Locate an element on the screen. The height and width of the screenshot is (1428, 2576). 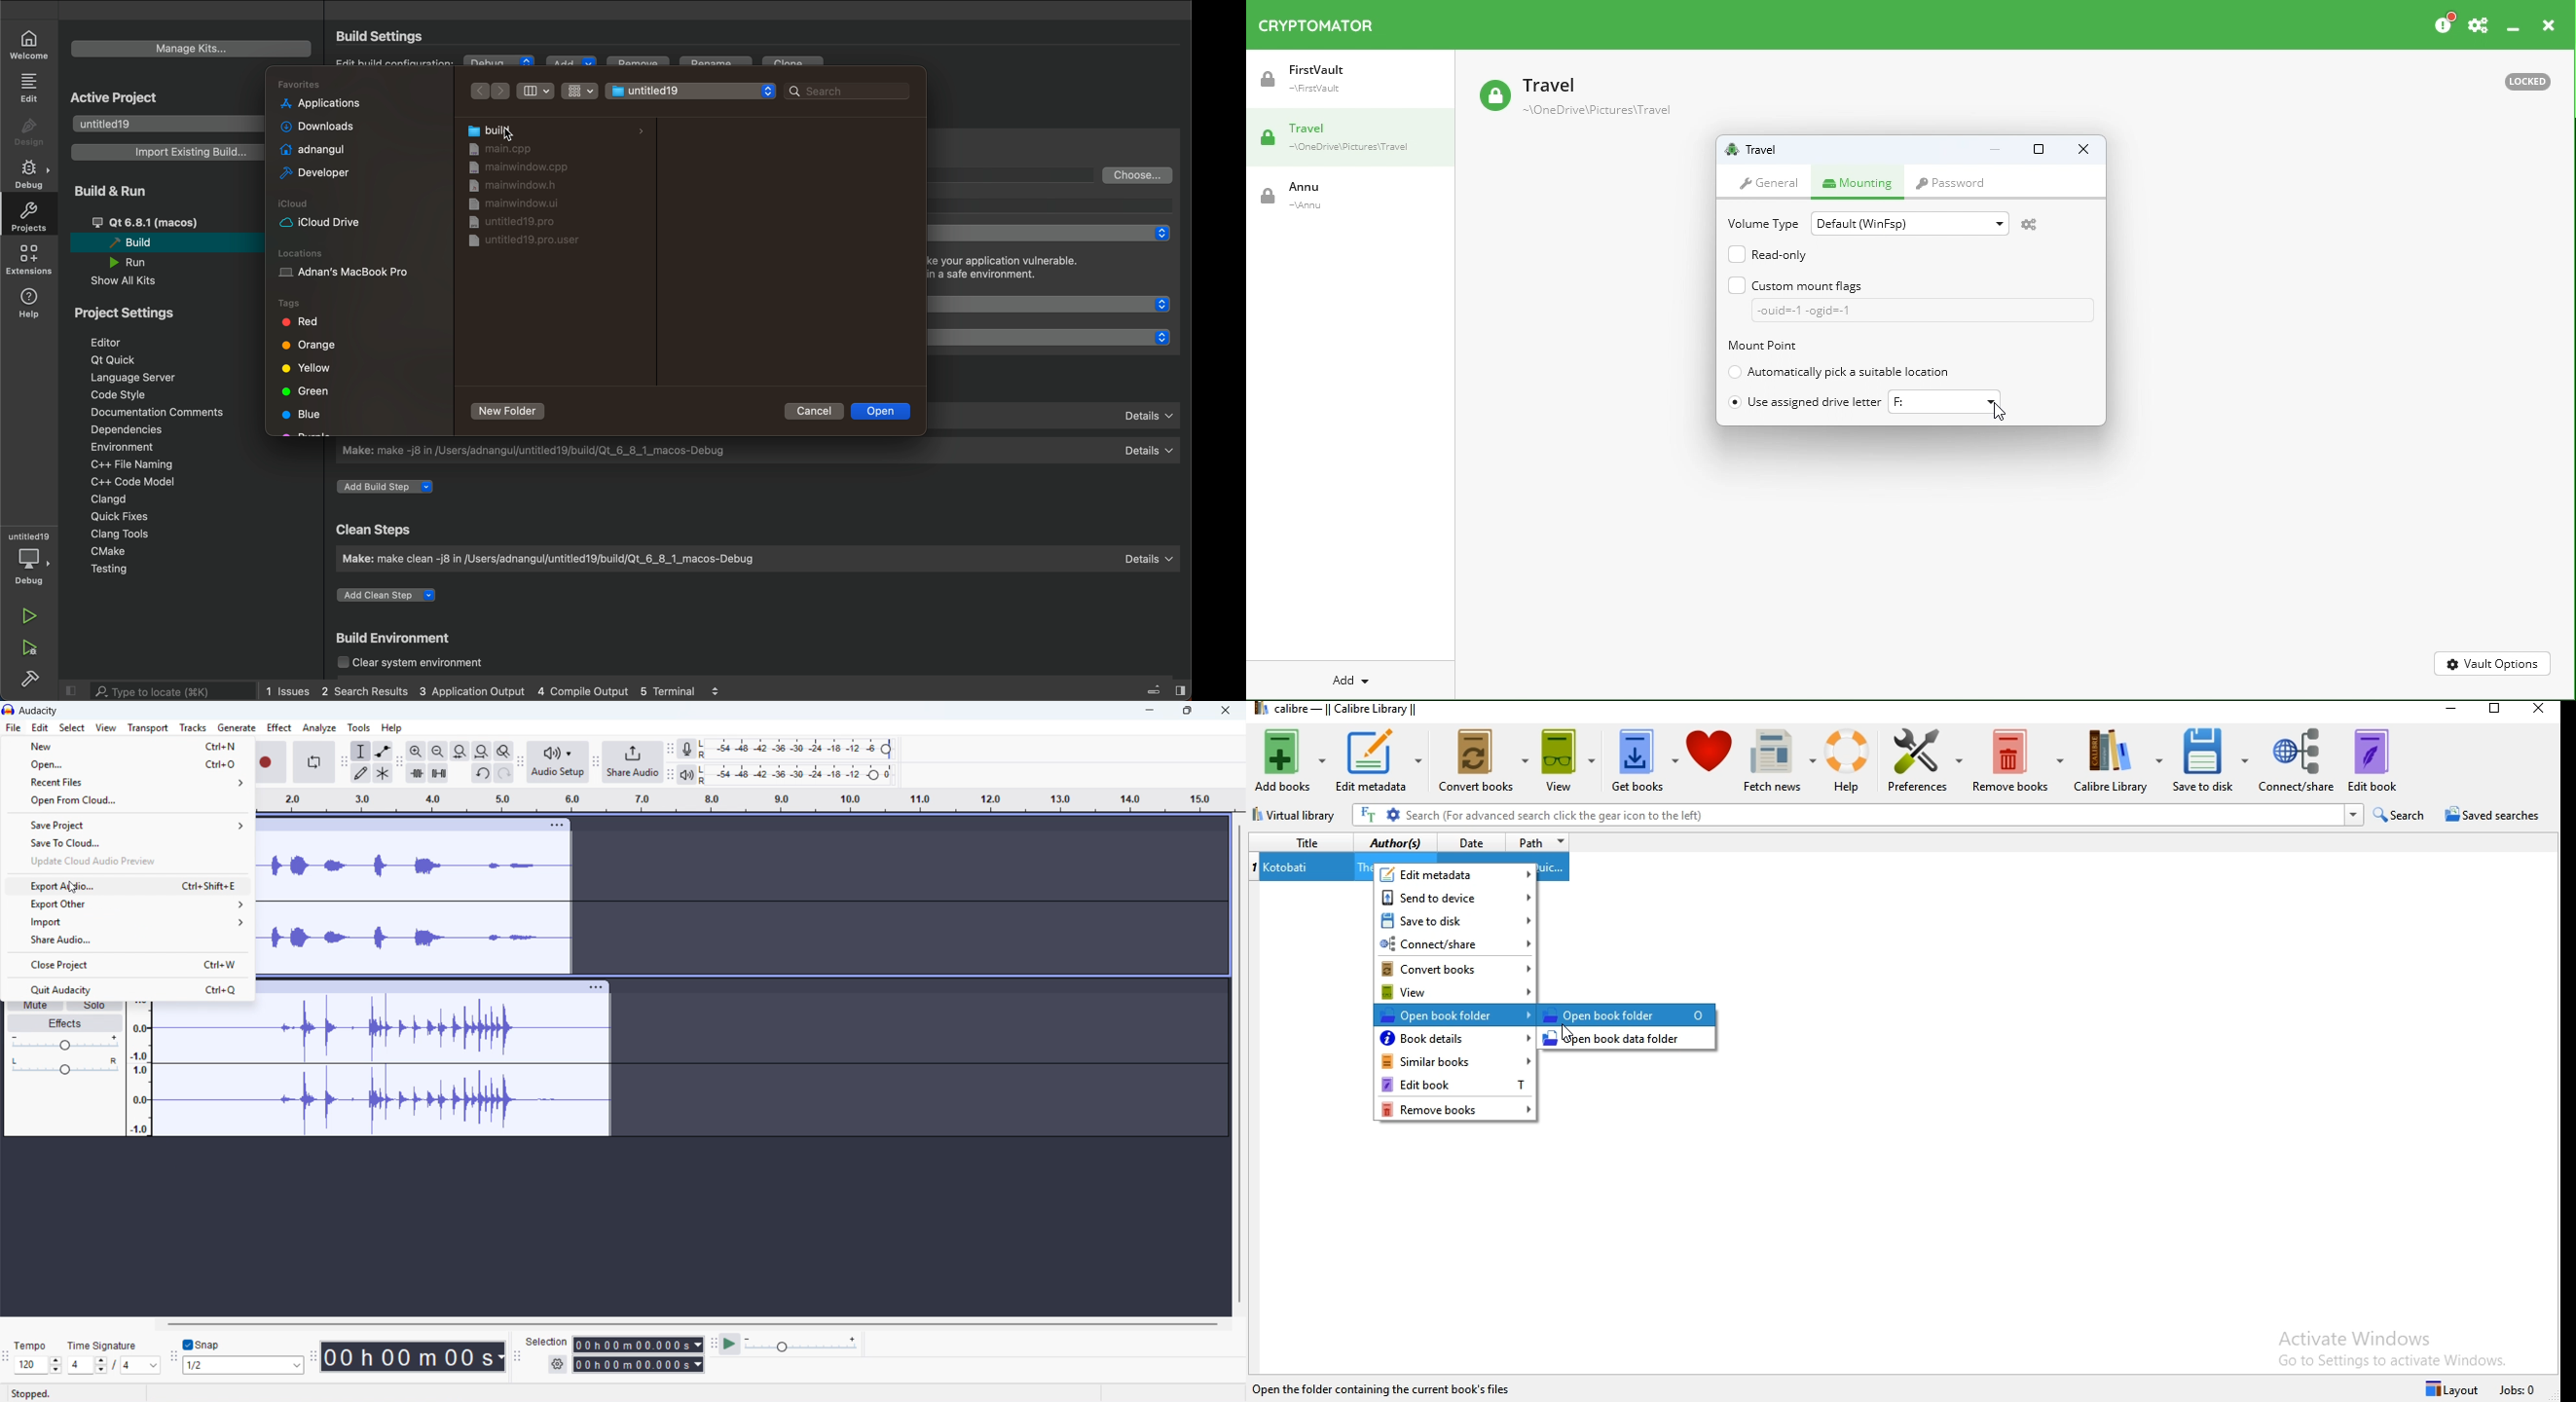
edit metadata is located at coordinates (1457, 873).